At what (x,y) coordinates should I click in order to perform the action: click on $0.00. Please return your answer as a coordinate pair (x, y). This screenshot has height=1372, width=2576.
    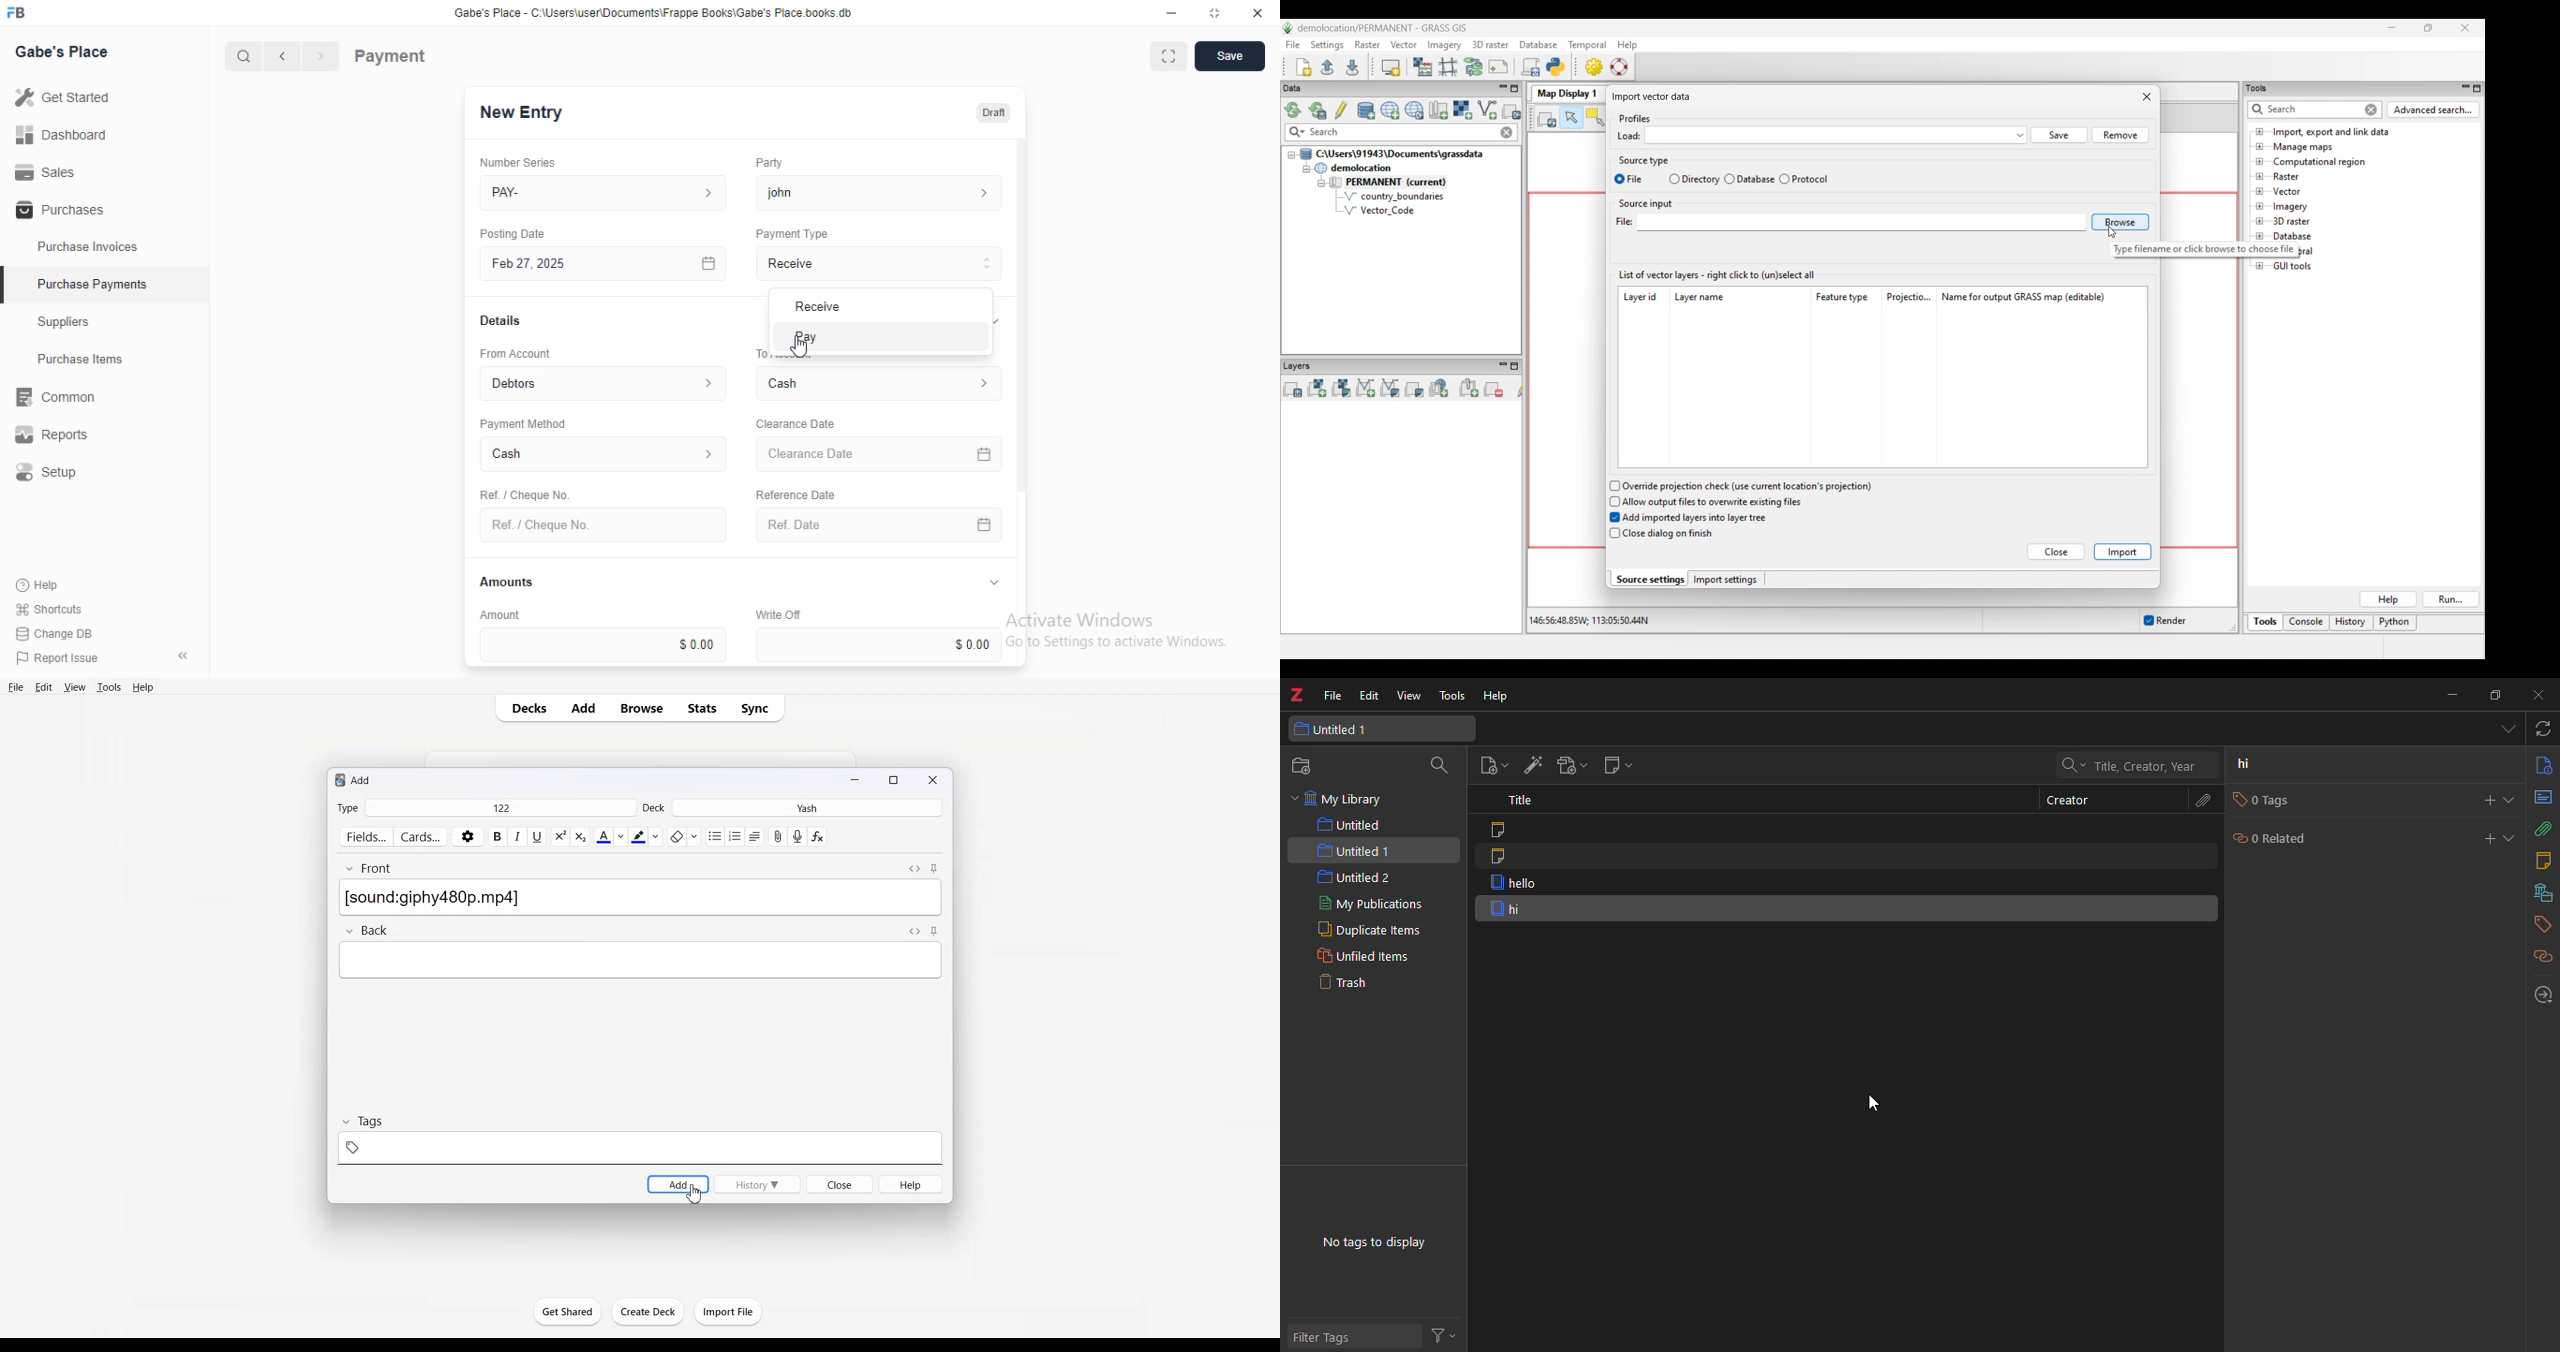
    Looking at the image, I should click on (603, 644).